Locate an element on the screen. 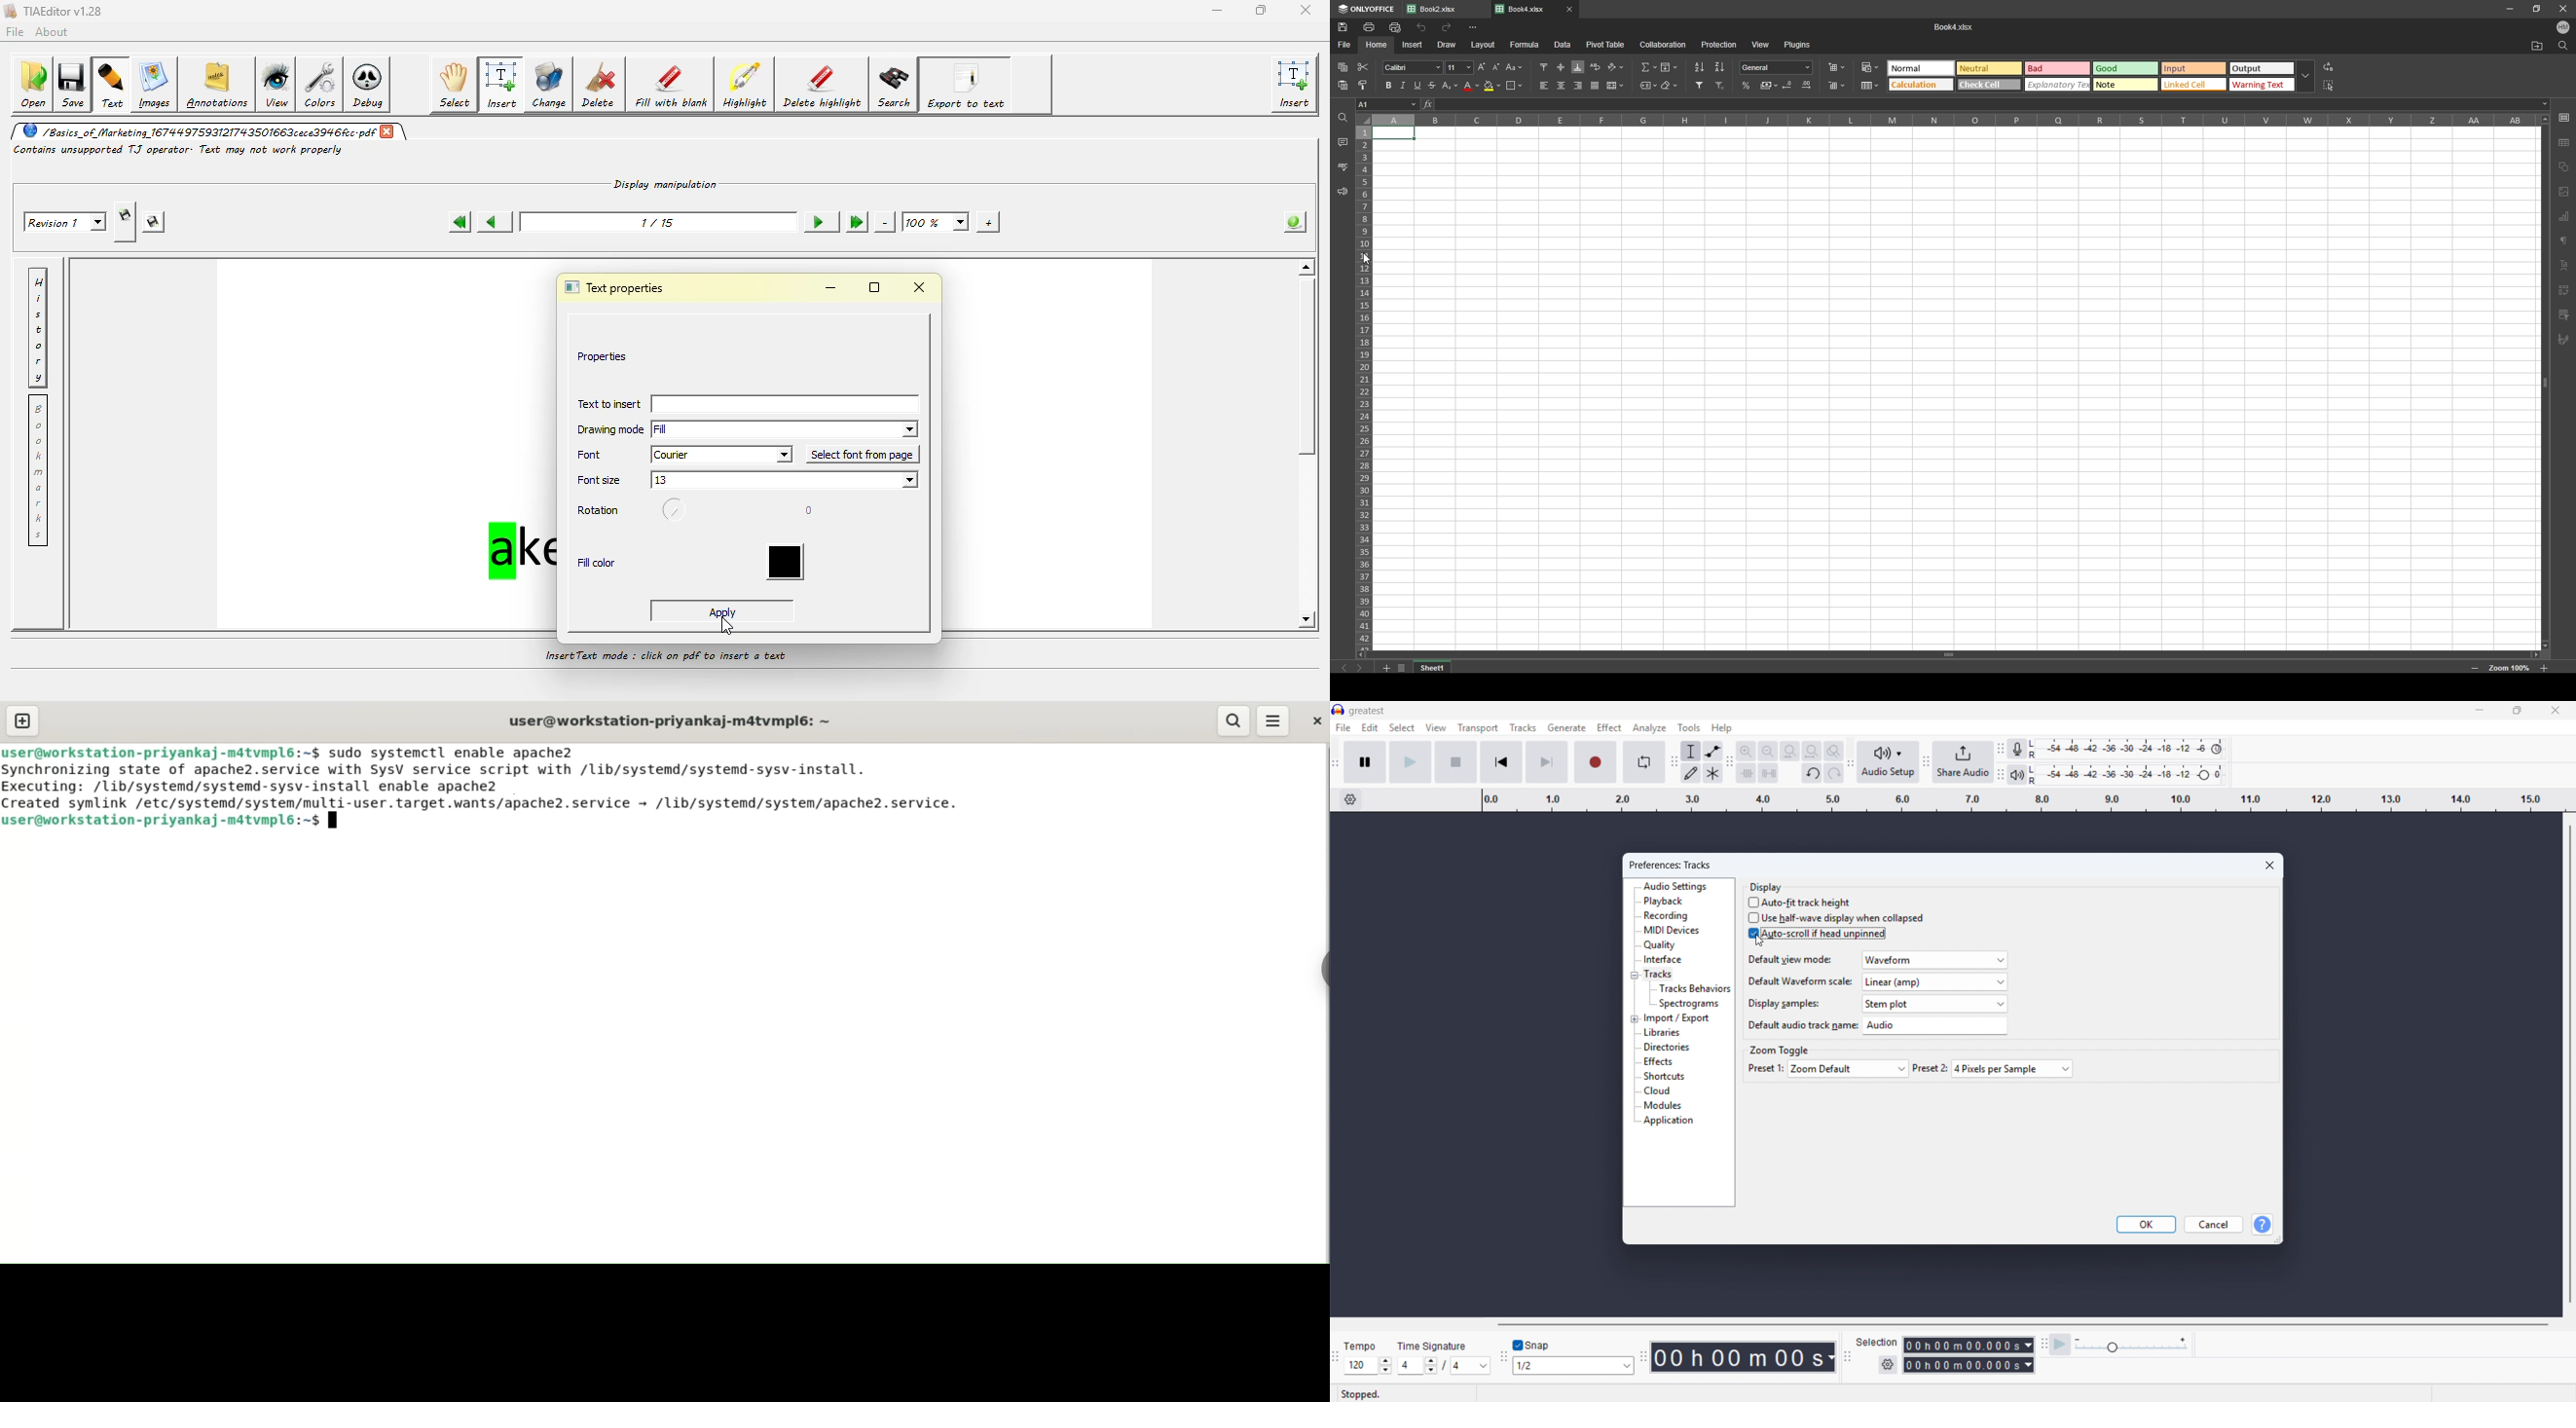 This screenshot has width=2576, height=1428. paragraph is located at coordinates (2564, 242).